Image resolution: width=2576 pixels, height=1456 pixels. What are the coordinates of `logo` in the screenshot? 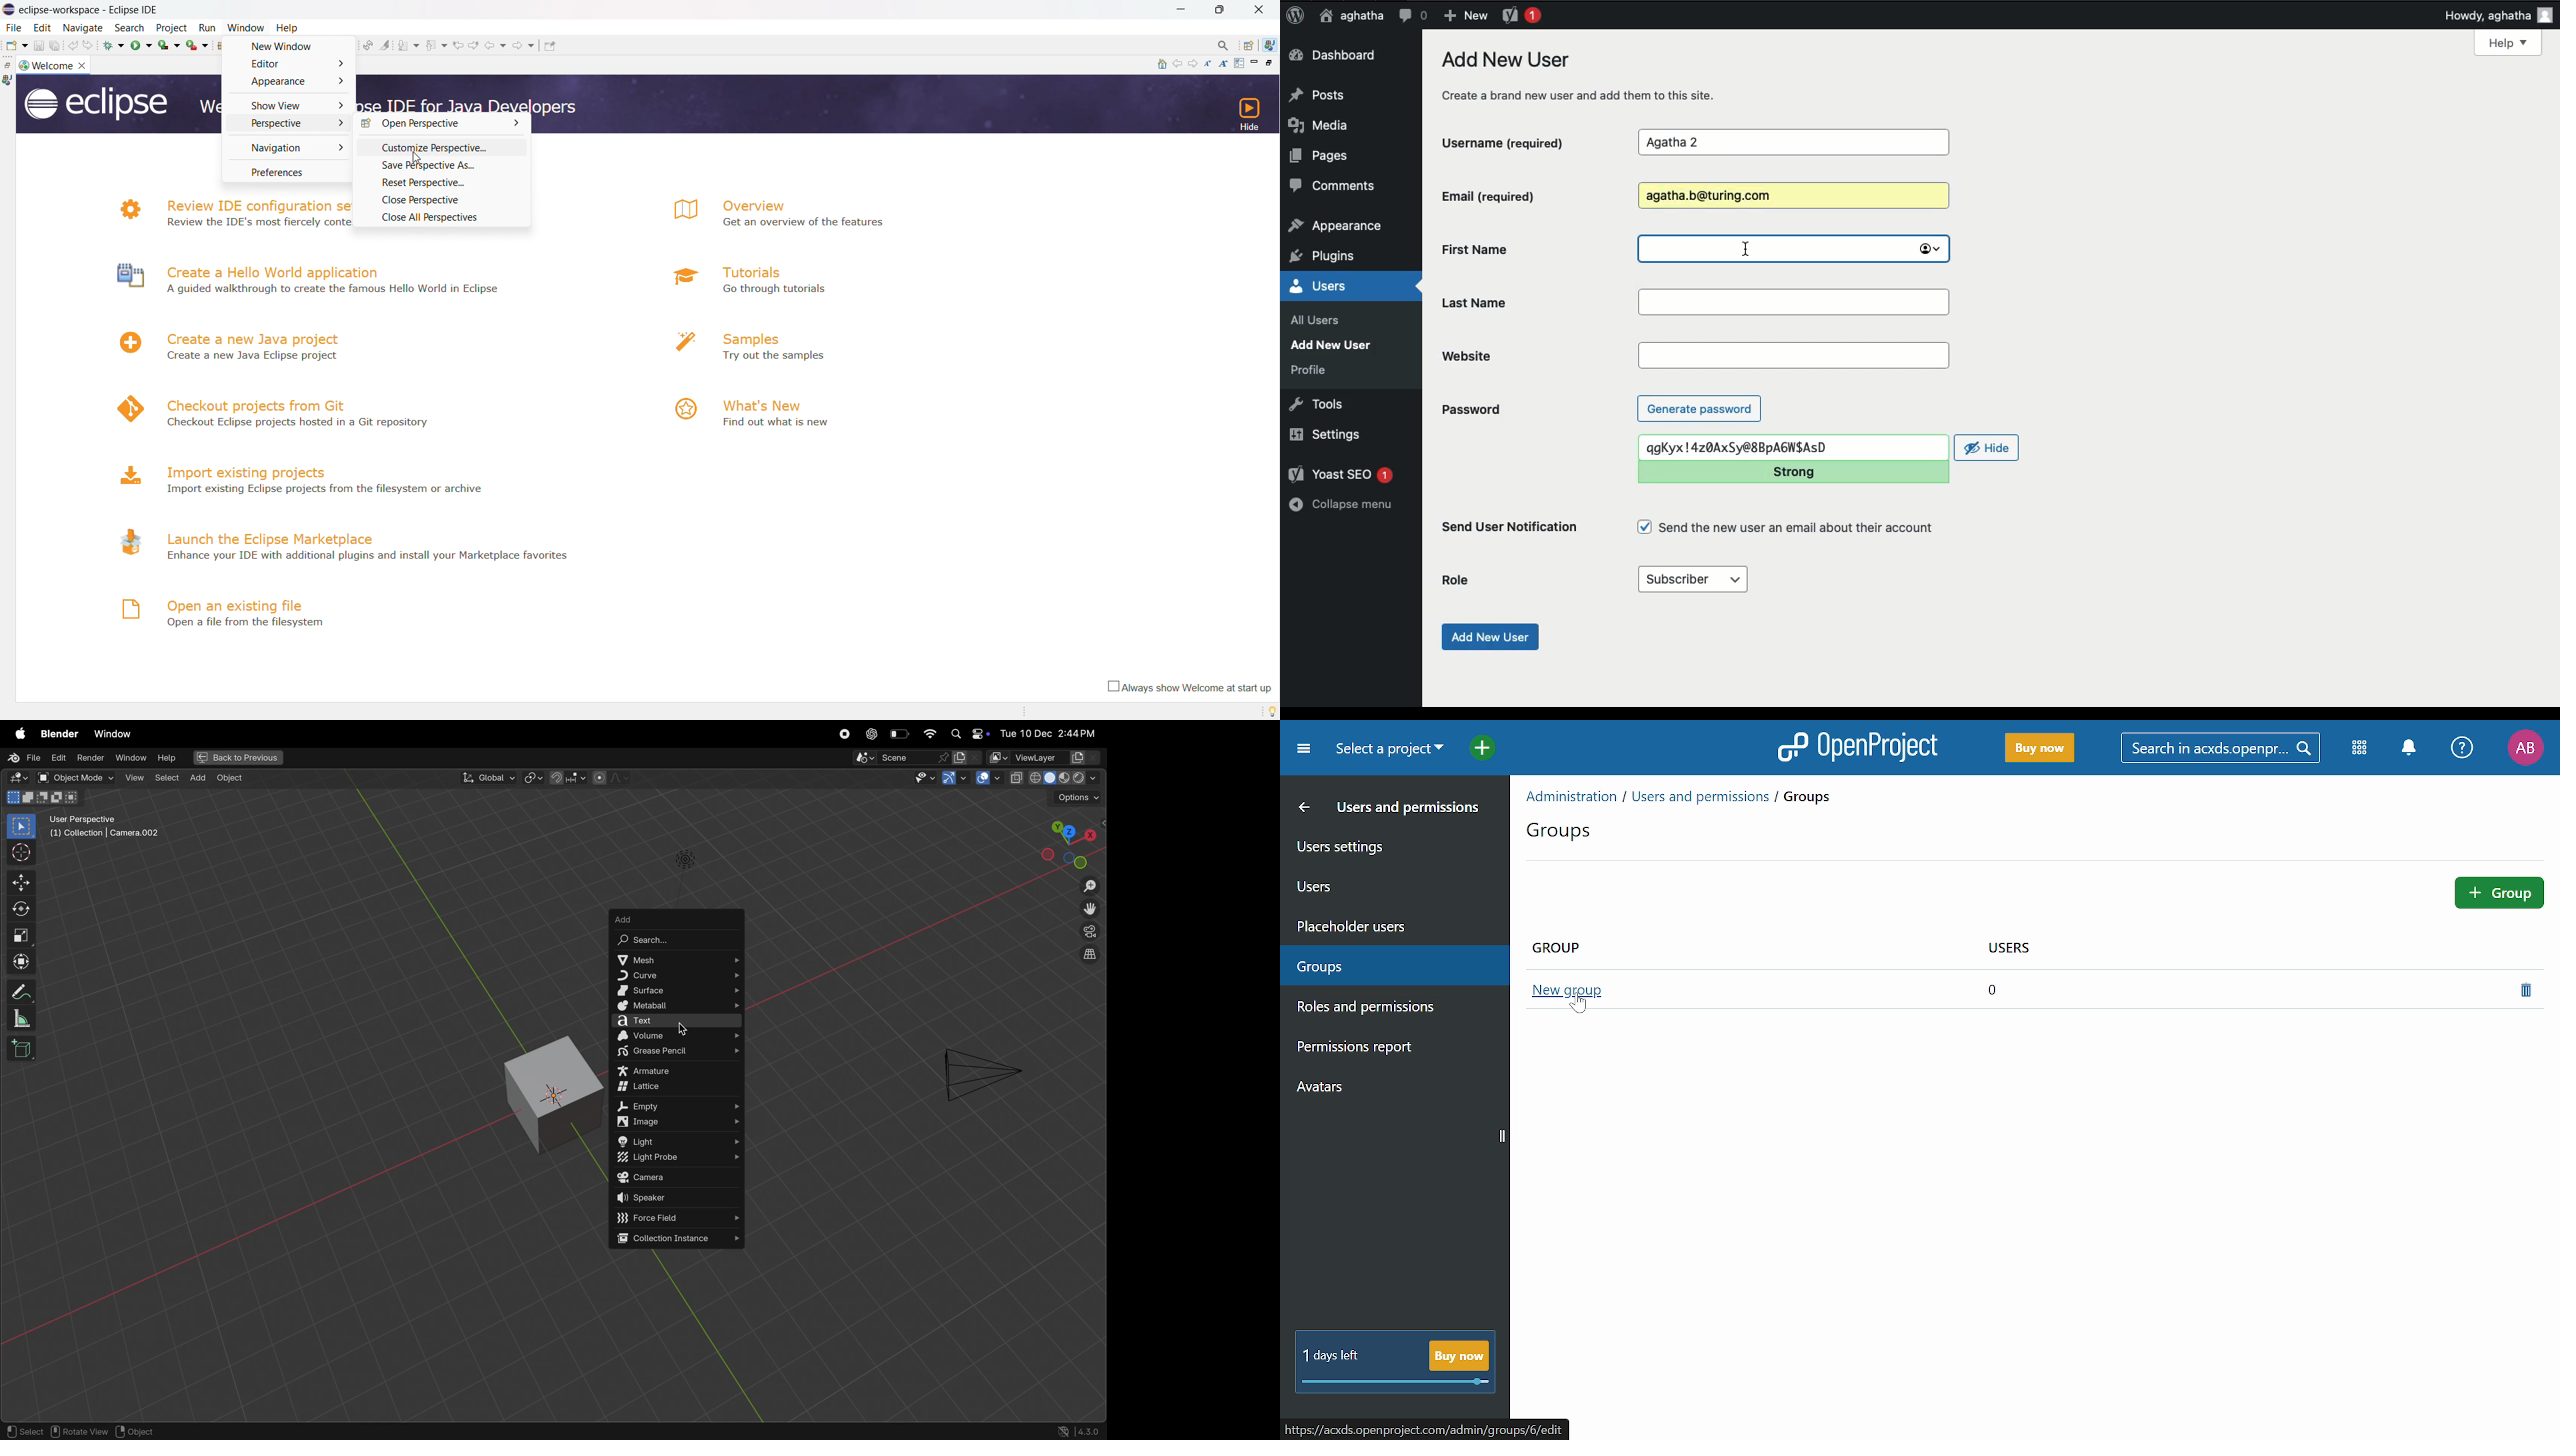 It's located at (677, 210).